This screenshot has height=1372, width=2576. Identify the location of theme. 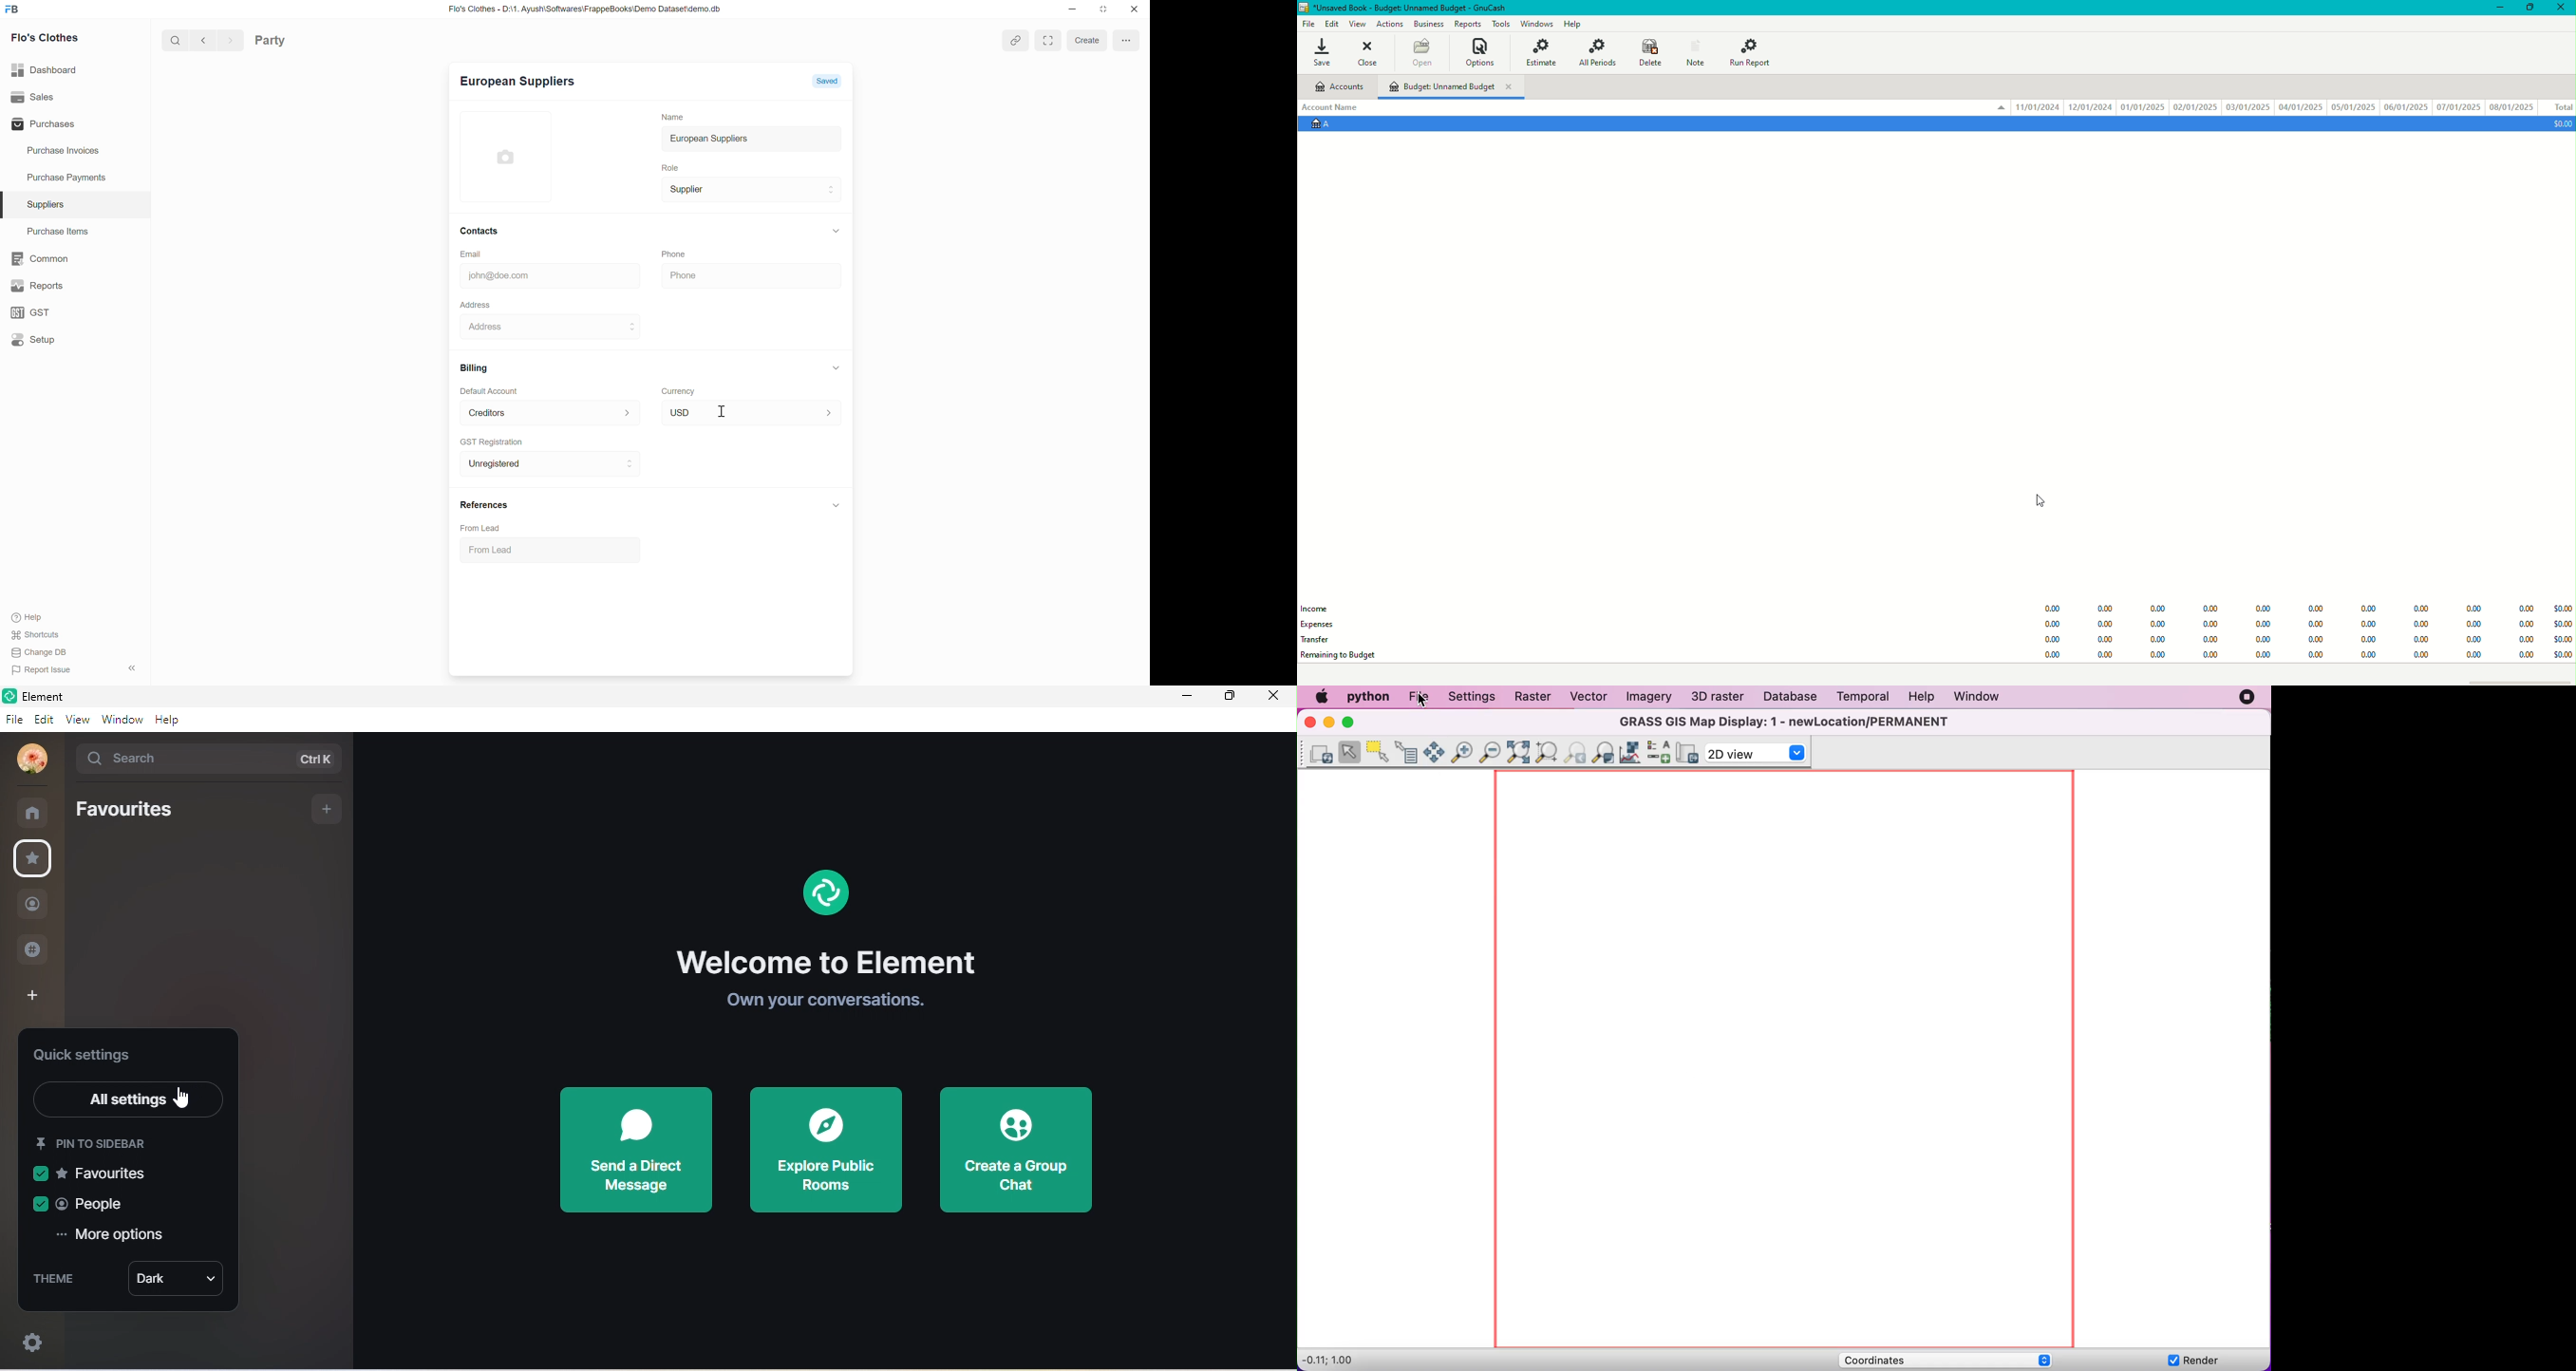
(59, 1282).